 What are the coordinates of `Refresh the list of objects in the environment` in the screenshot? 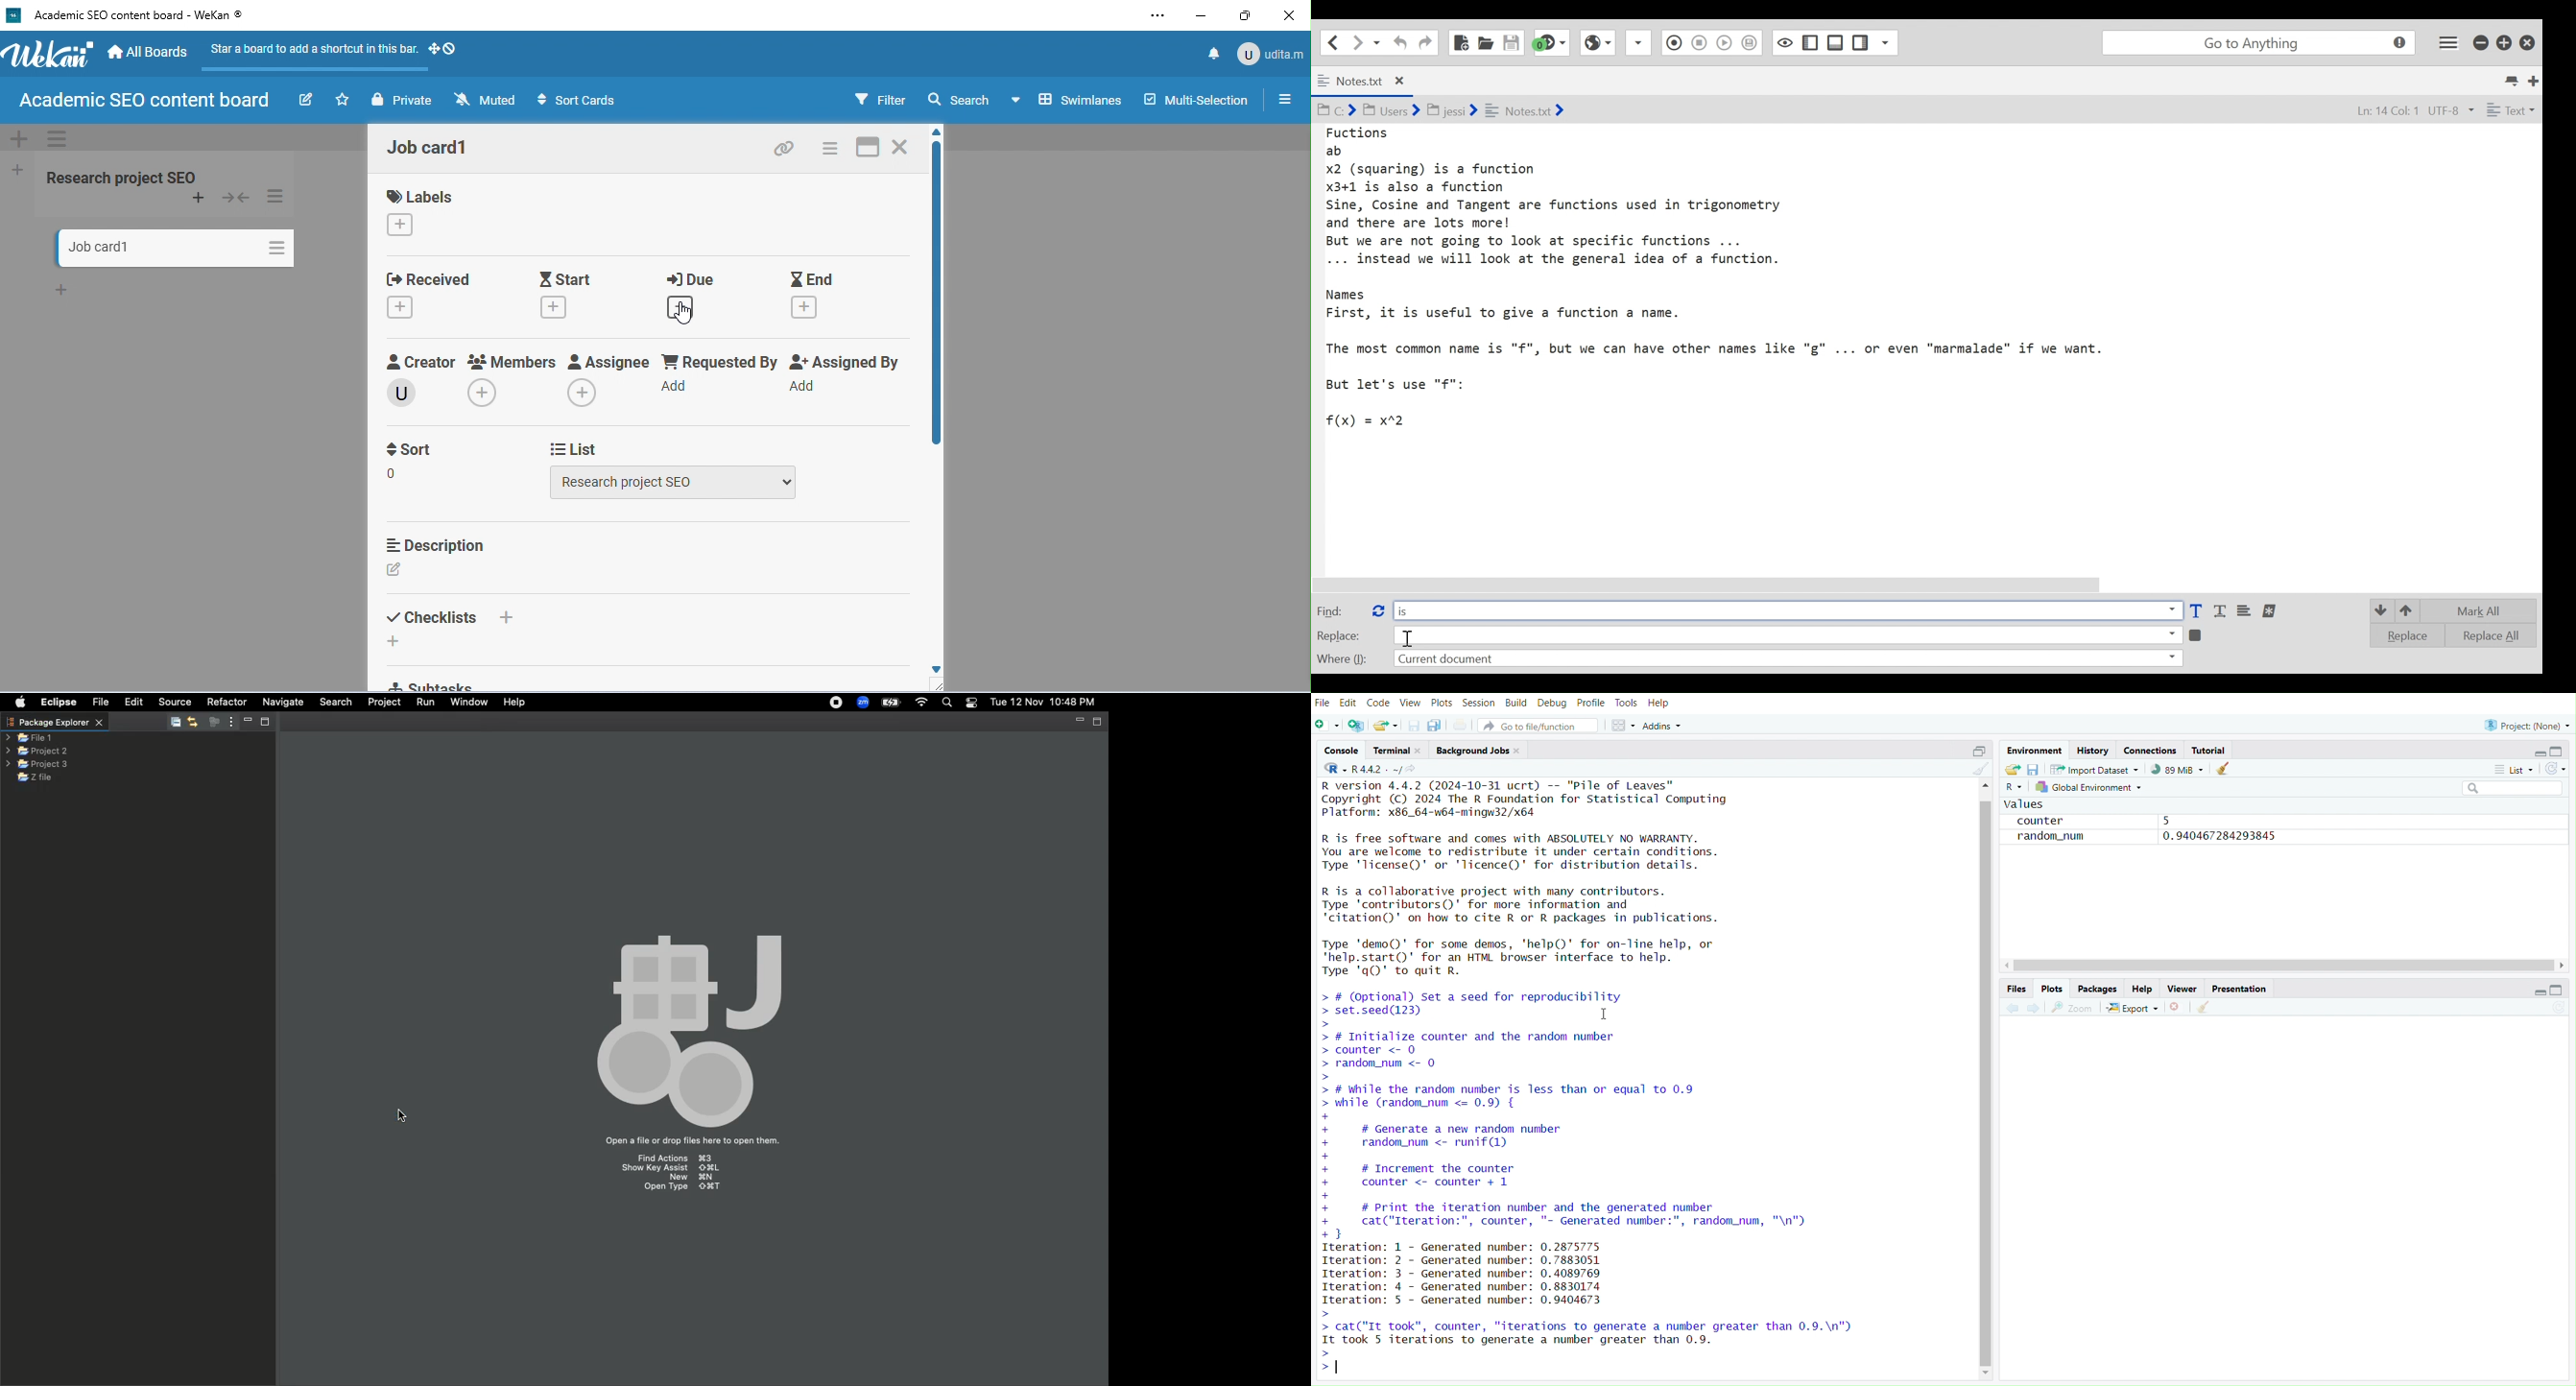 It's located at (2556, 768).